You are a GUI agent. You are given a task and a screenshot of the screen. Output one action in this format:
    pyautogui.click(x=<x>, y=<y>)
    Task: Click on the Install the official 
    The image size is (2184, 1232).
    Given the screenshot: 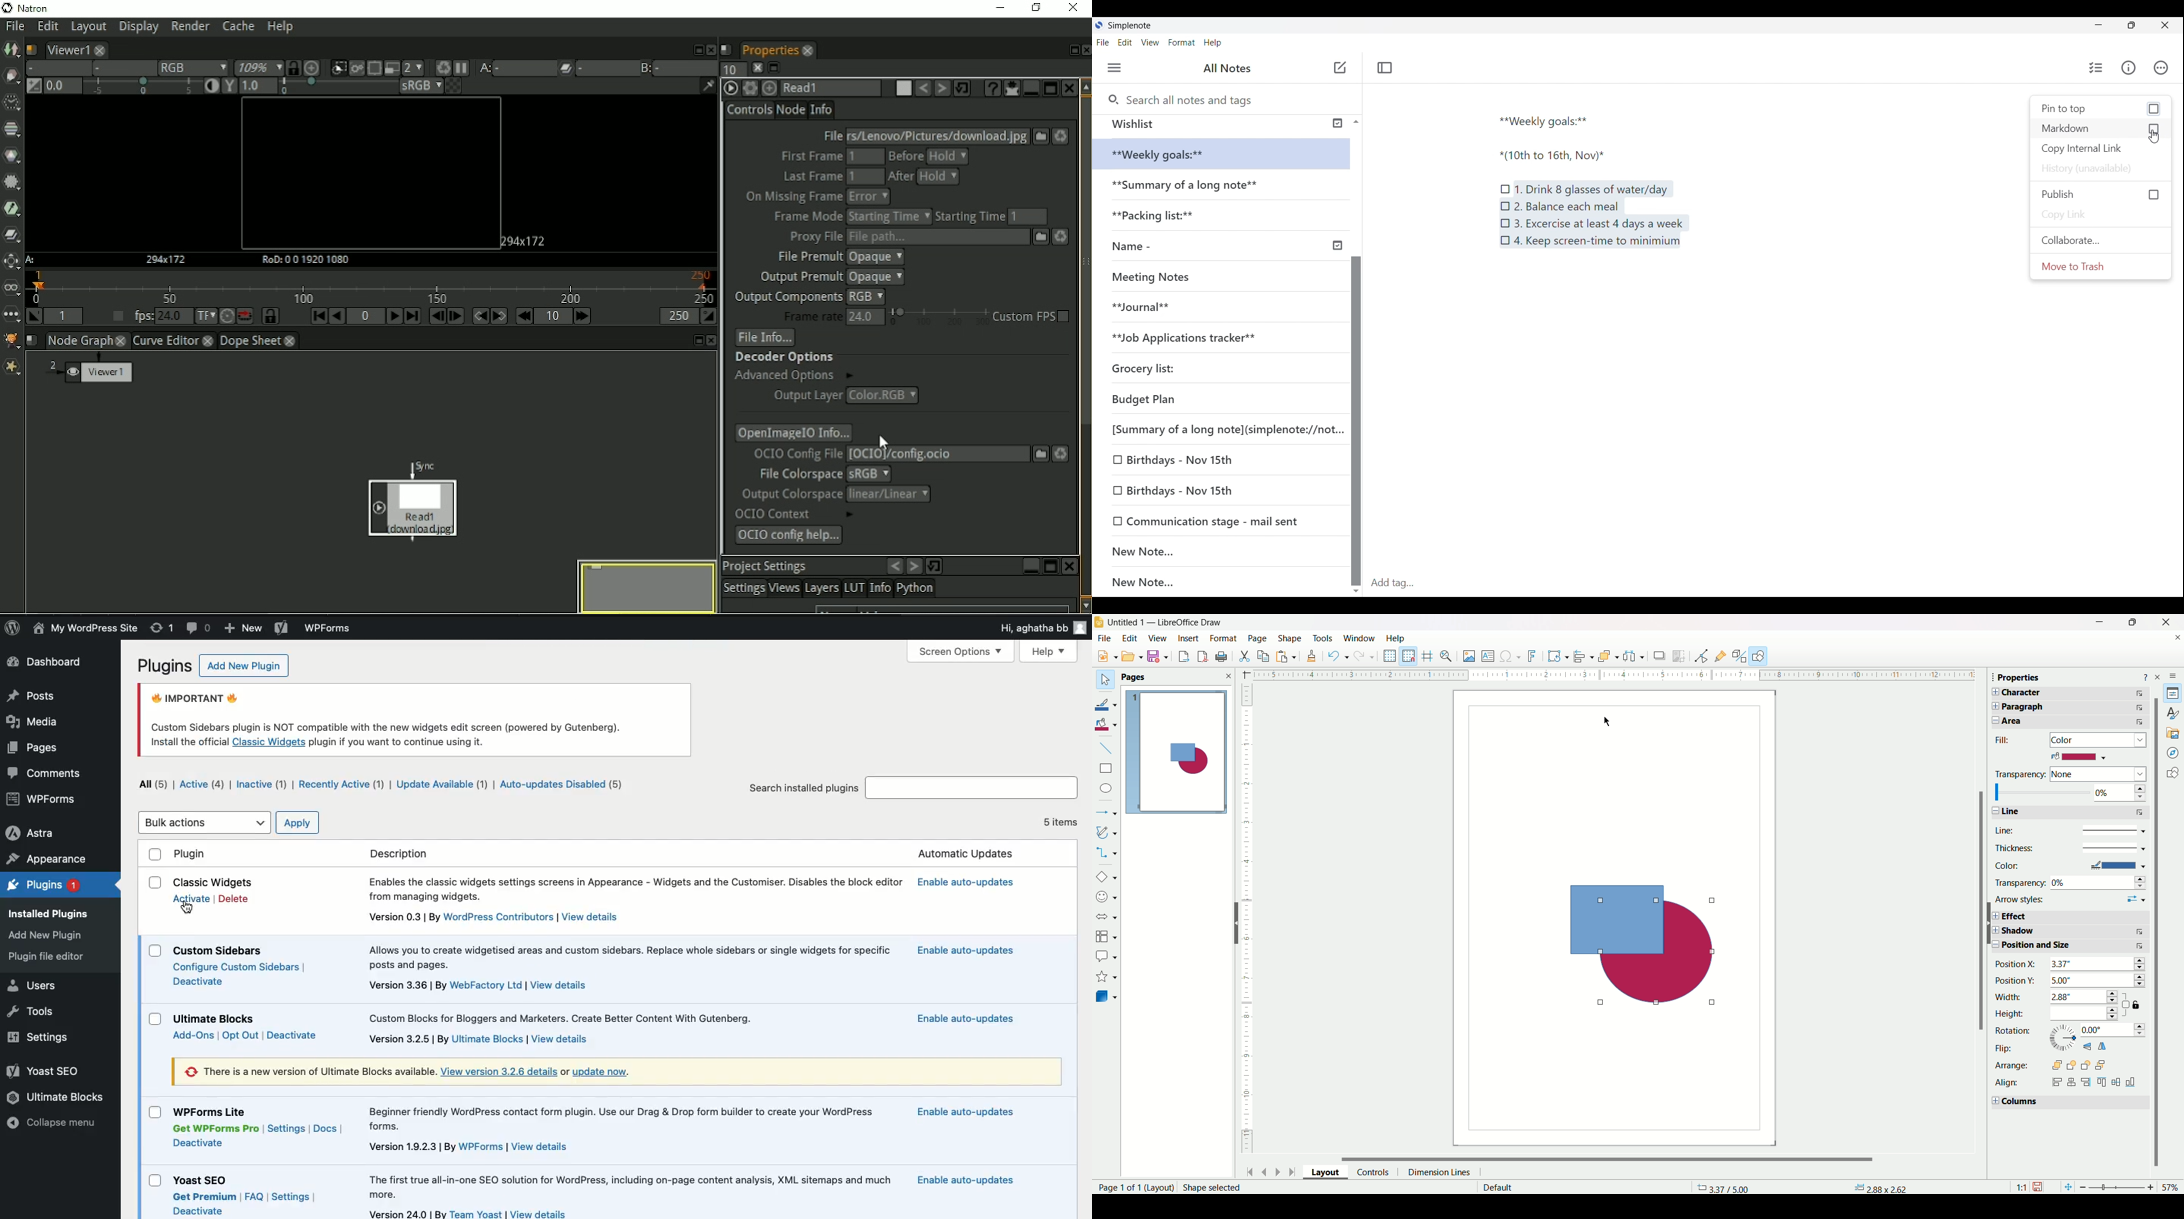 What is the action you would take?
    pyautogui.click(x=188, y=742)
    